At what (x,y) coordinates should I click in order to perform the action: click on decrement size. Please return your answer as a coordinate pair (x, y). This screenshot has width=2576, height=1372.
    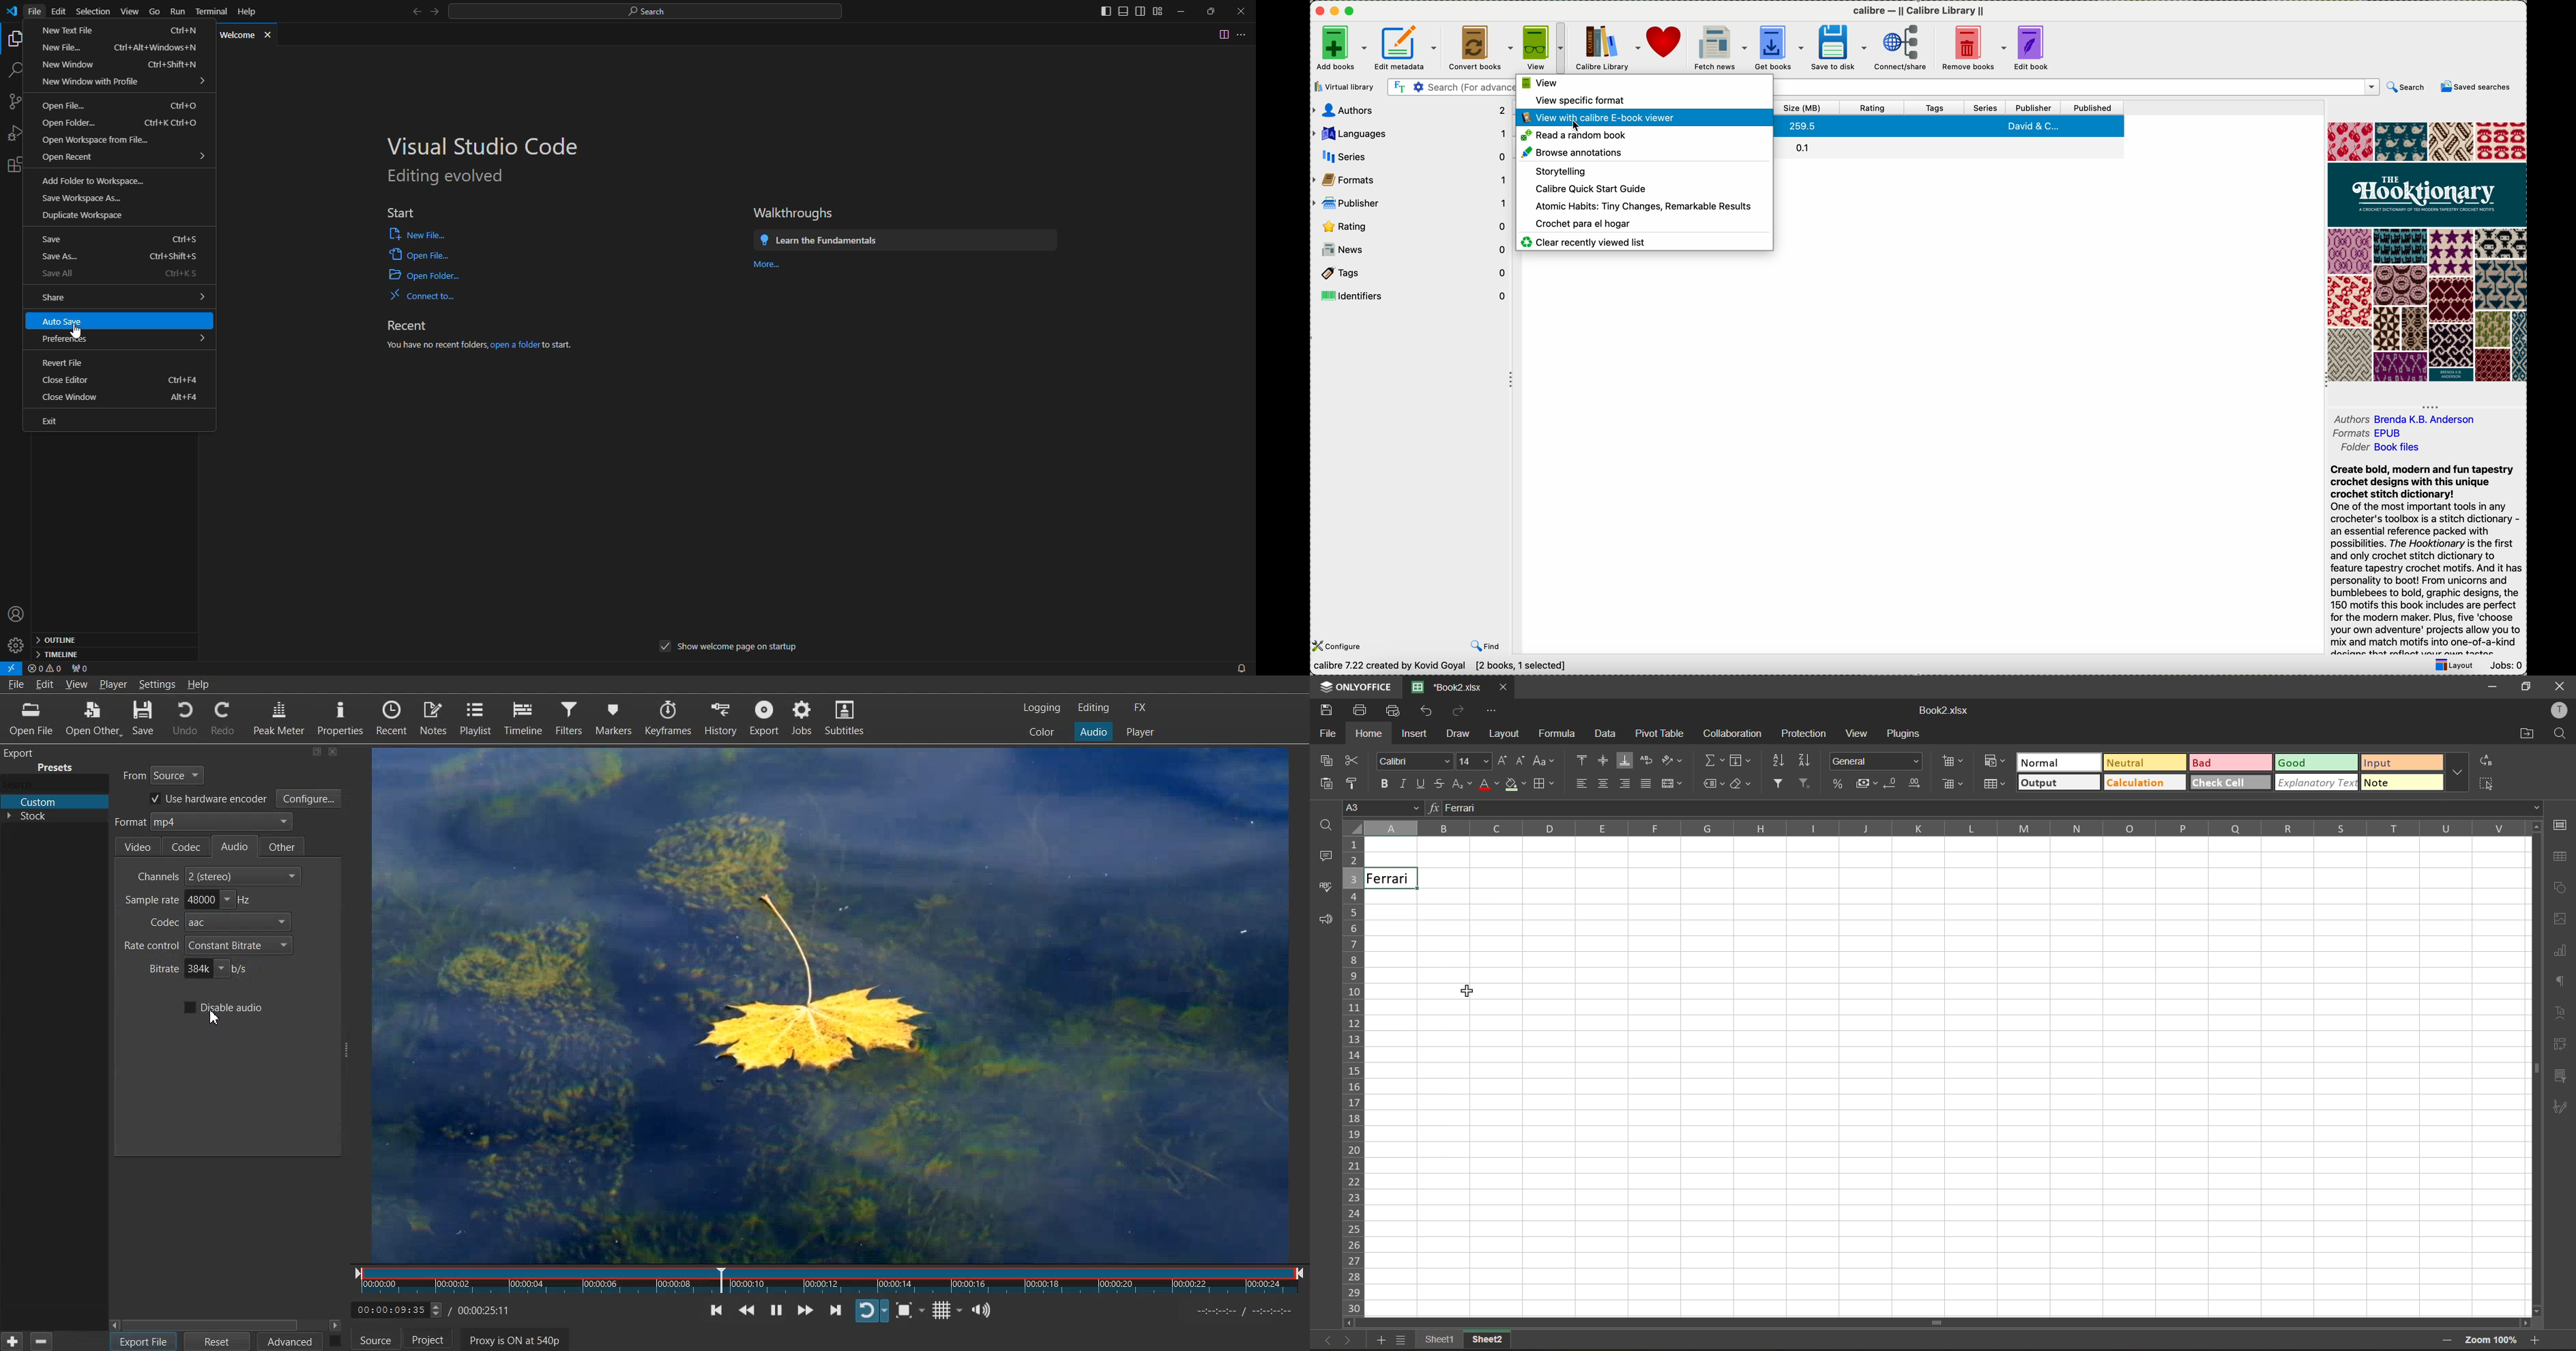
    Looking at the image, I should click on (1524, 761).